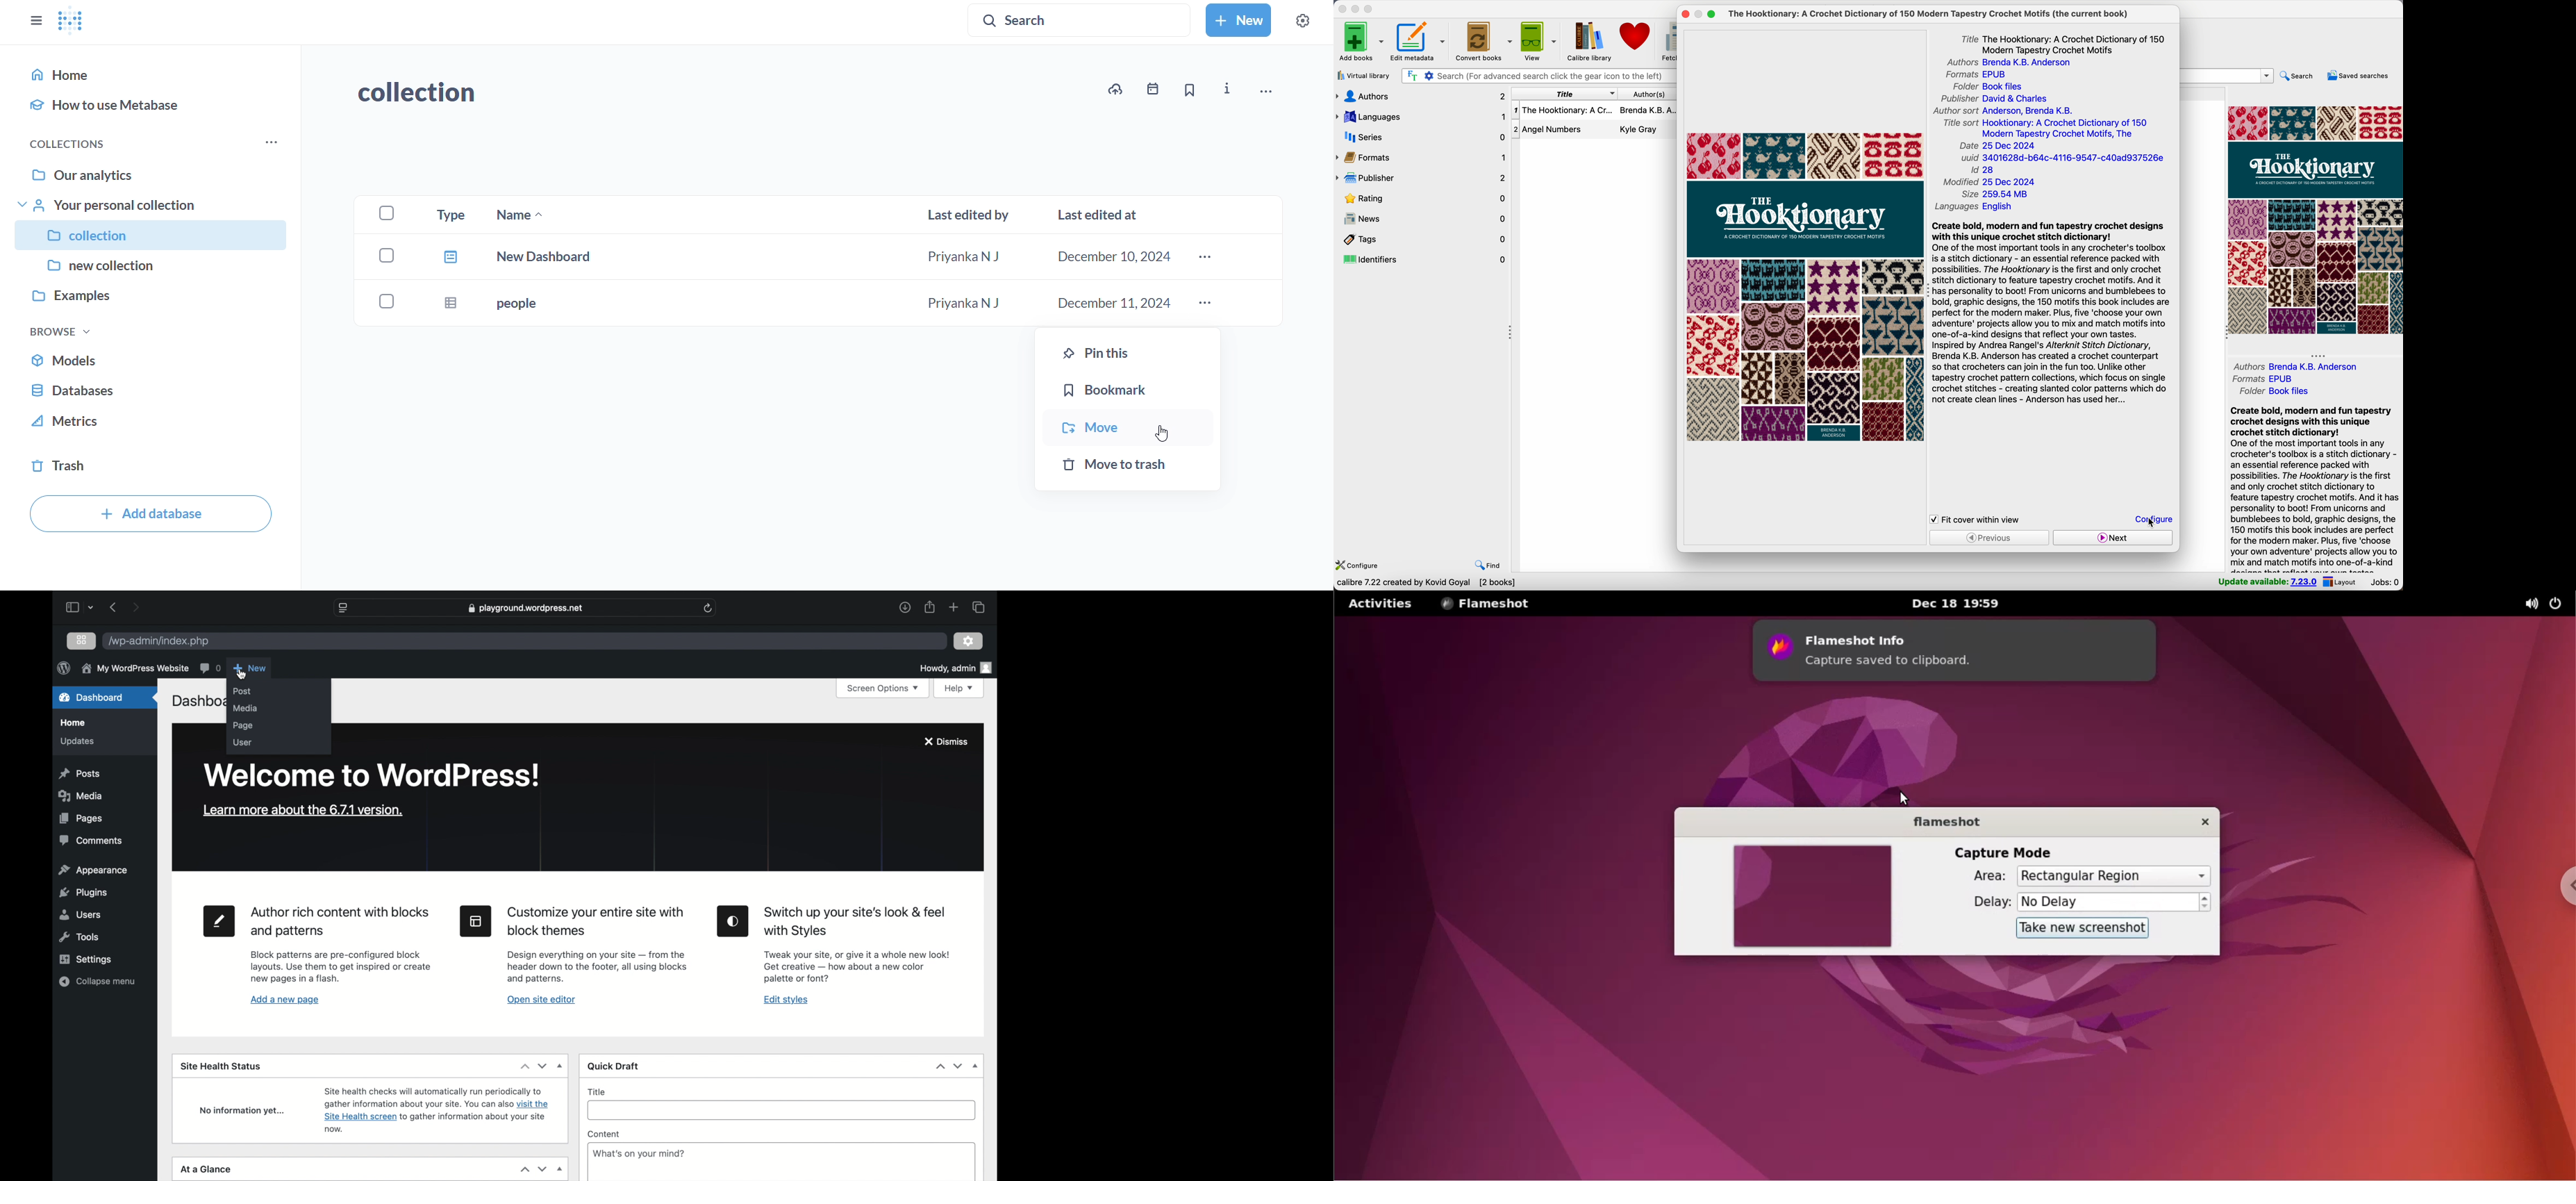 This screenshot has height=1204, width=2576. Describe the element at coordinates (948, 1067) in the screenshot. I see `stepper buttons` at that location.